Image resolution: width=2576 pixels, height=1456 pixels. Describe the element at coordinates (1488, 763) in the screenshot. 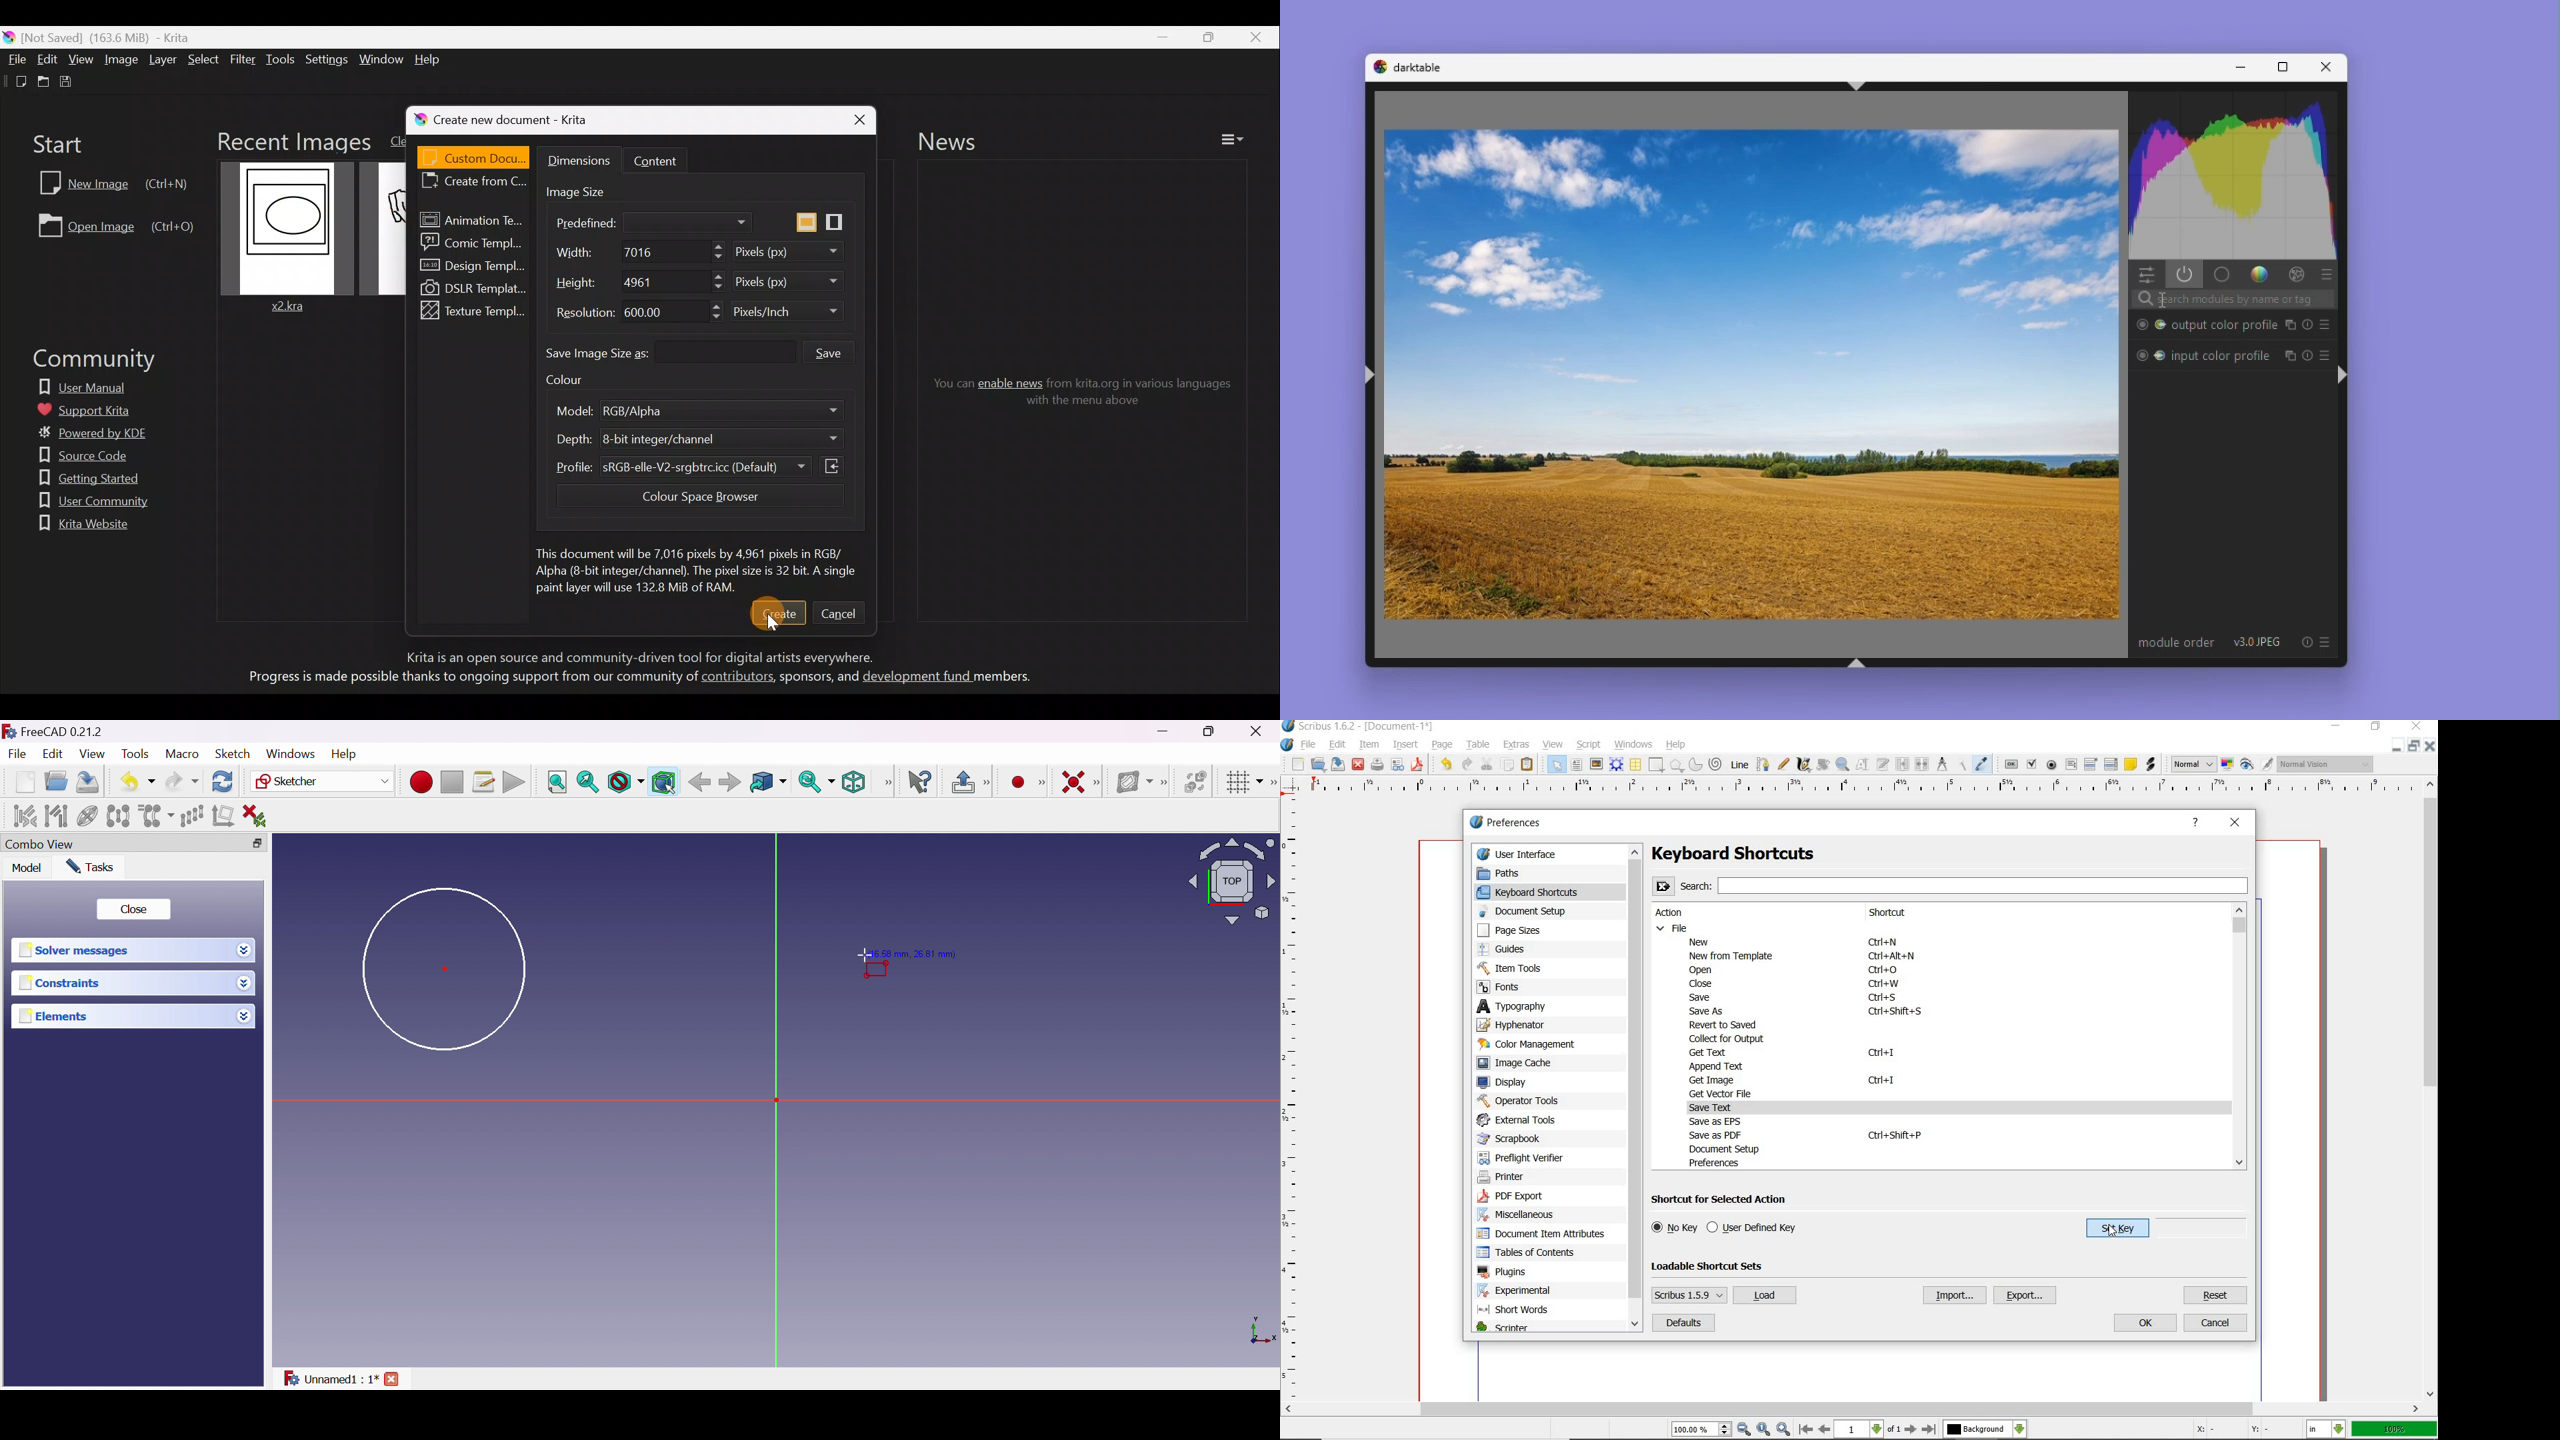

I see `cut` at that location.